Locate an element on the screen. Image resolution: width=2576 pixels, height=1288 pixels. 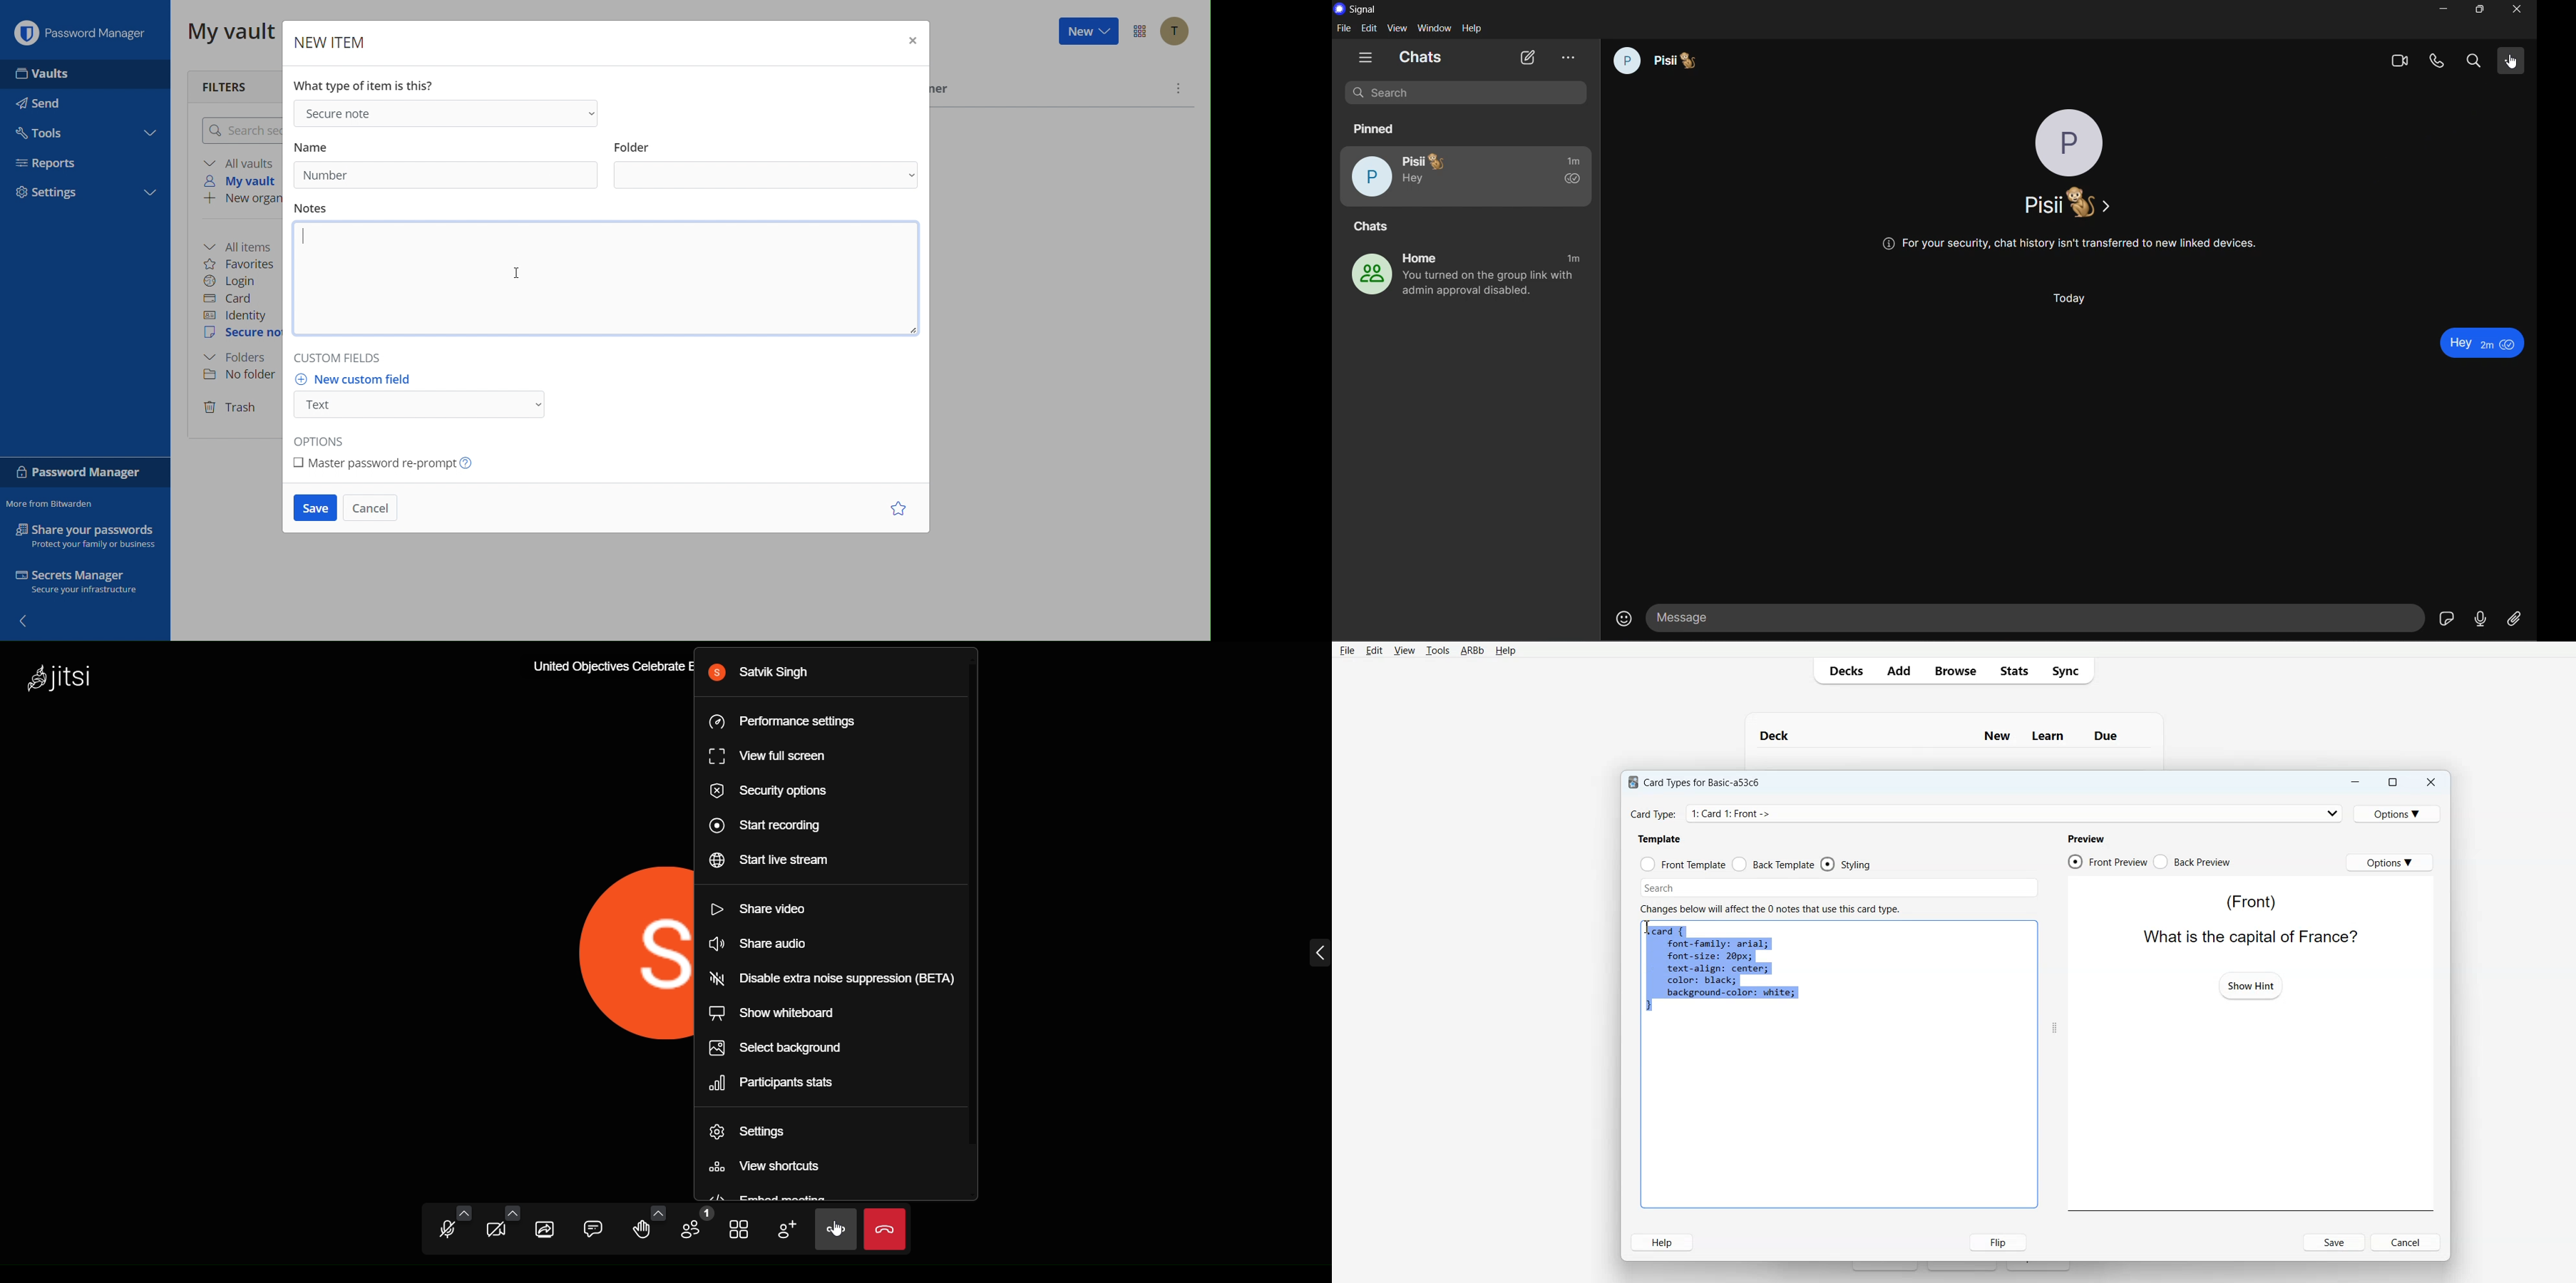
Settings is located at coordinates (52, 191).